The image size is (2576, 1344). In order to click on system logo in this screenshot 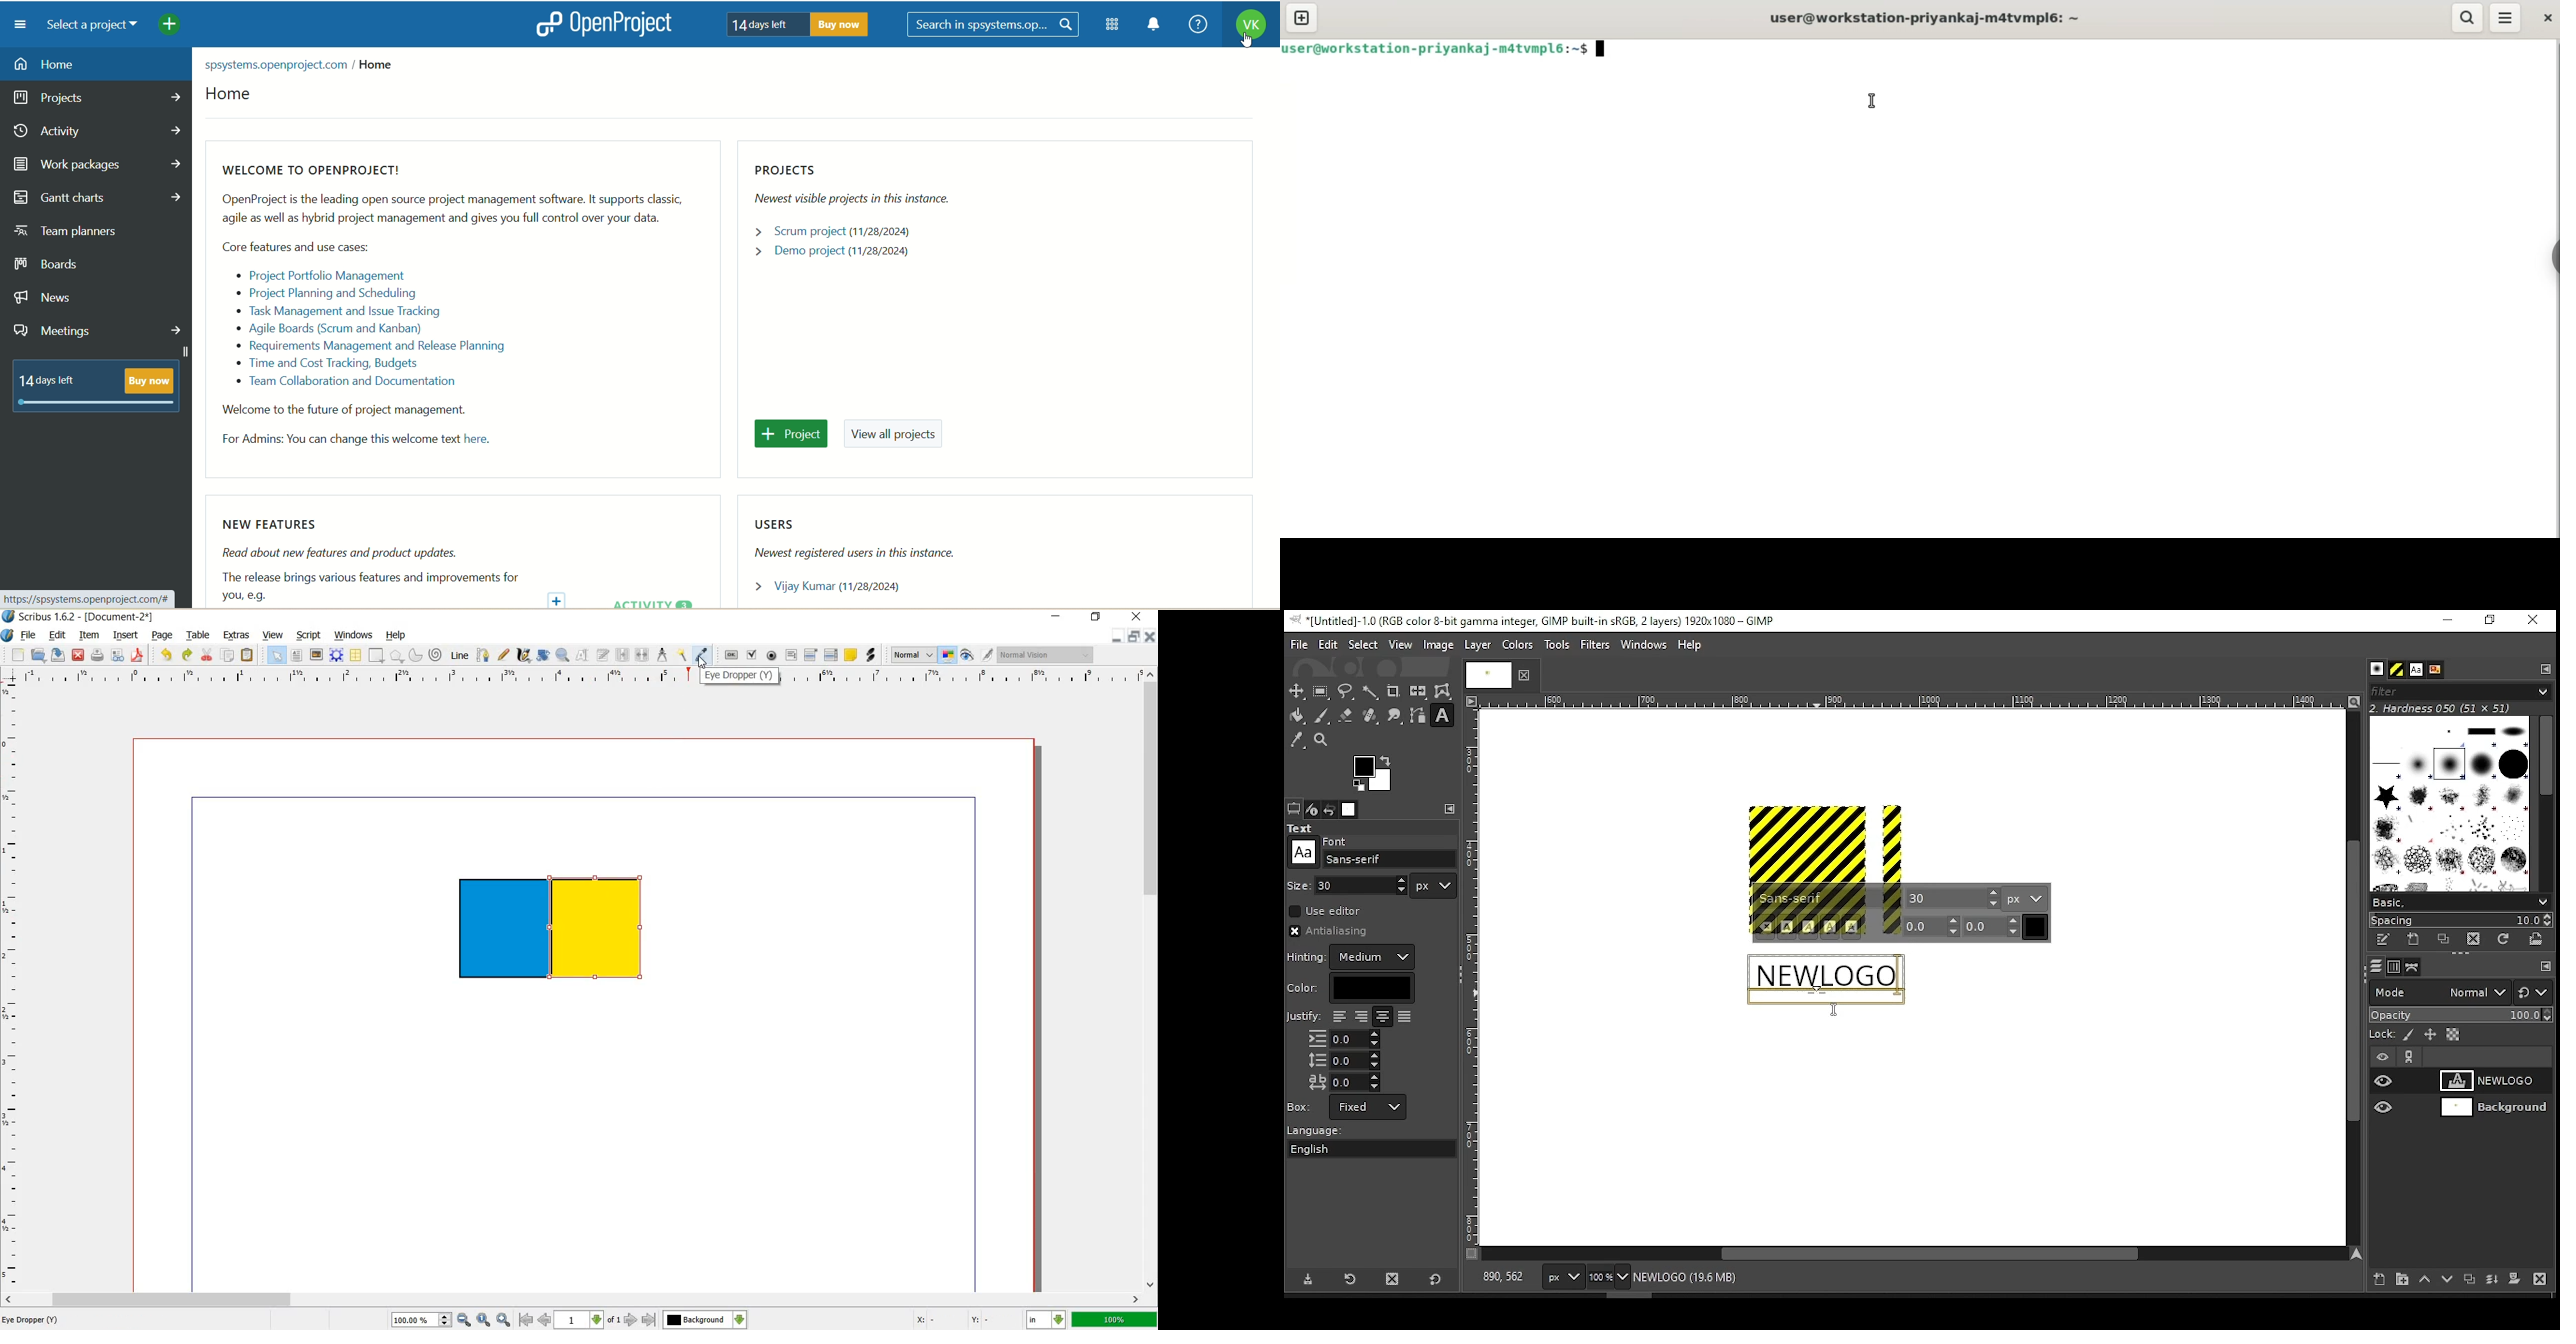, I will do `click(8, 636)`.